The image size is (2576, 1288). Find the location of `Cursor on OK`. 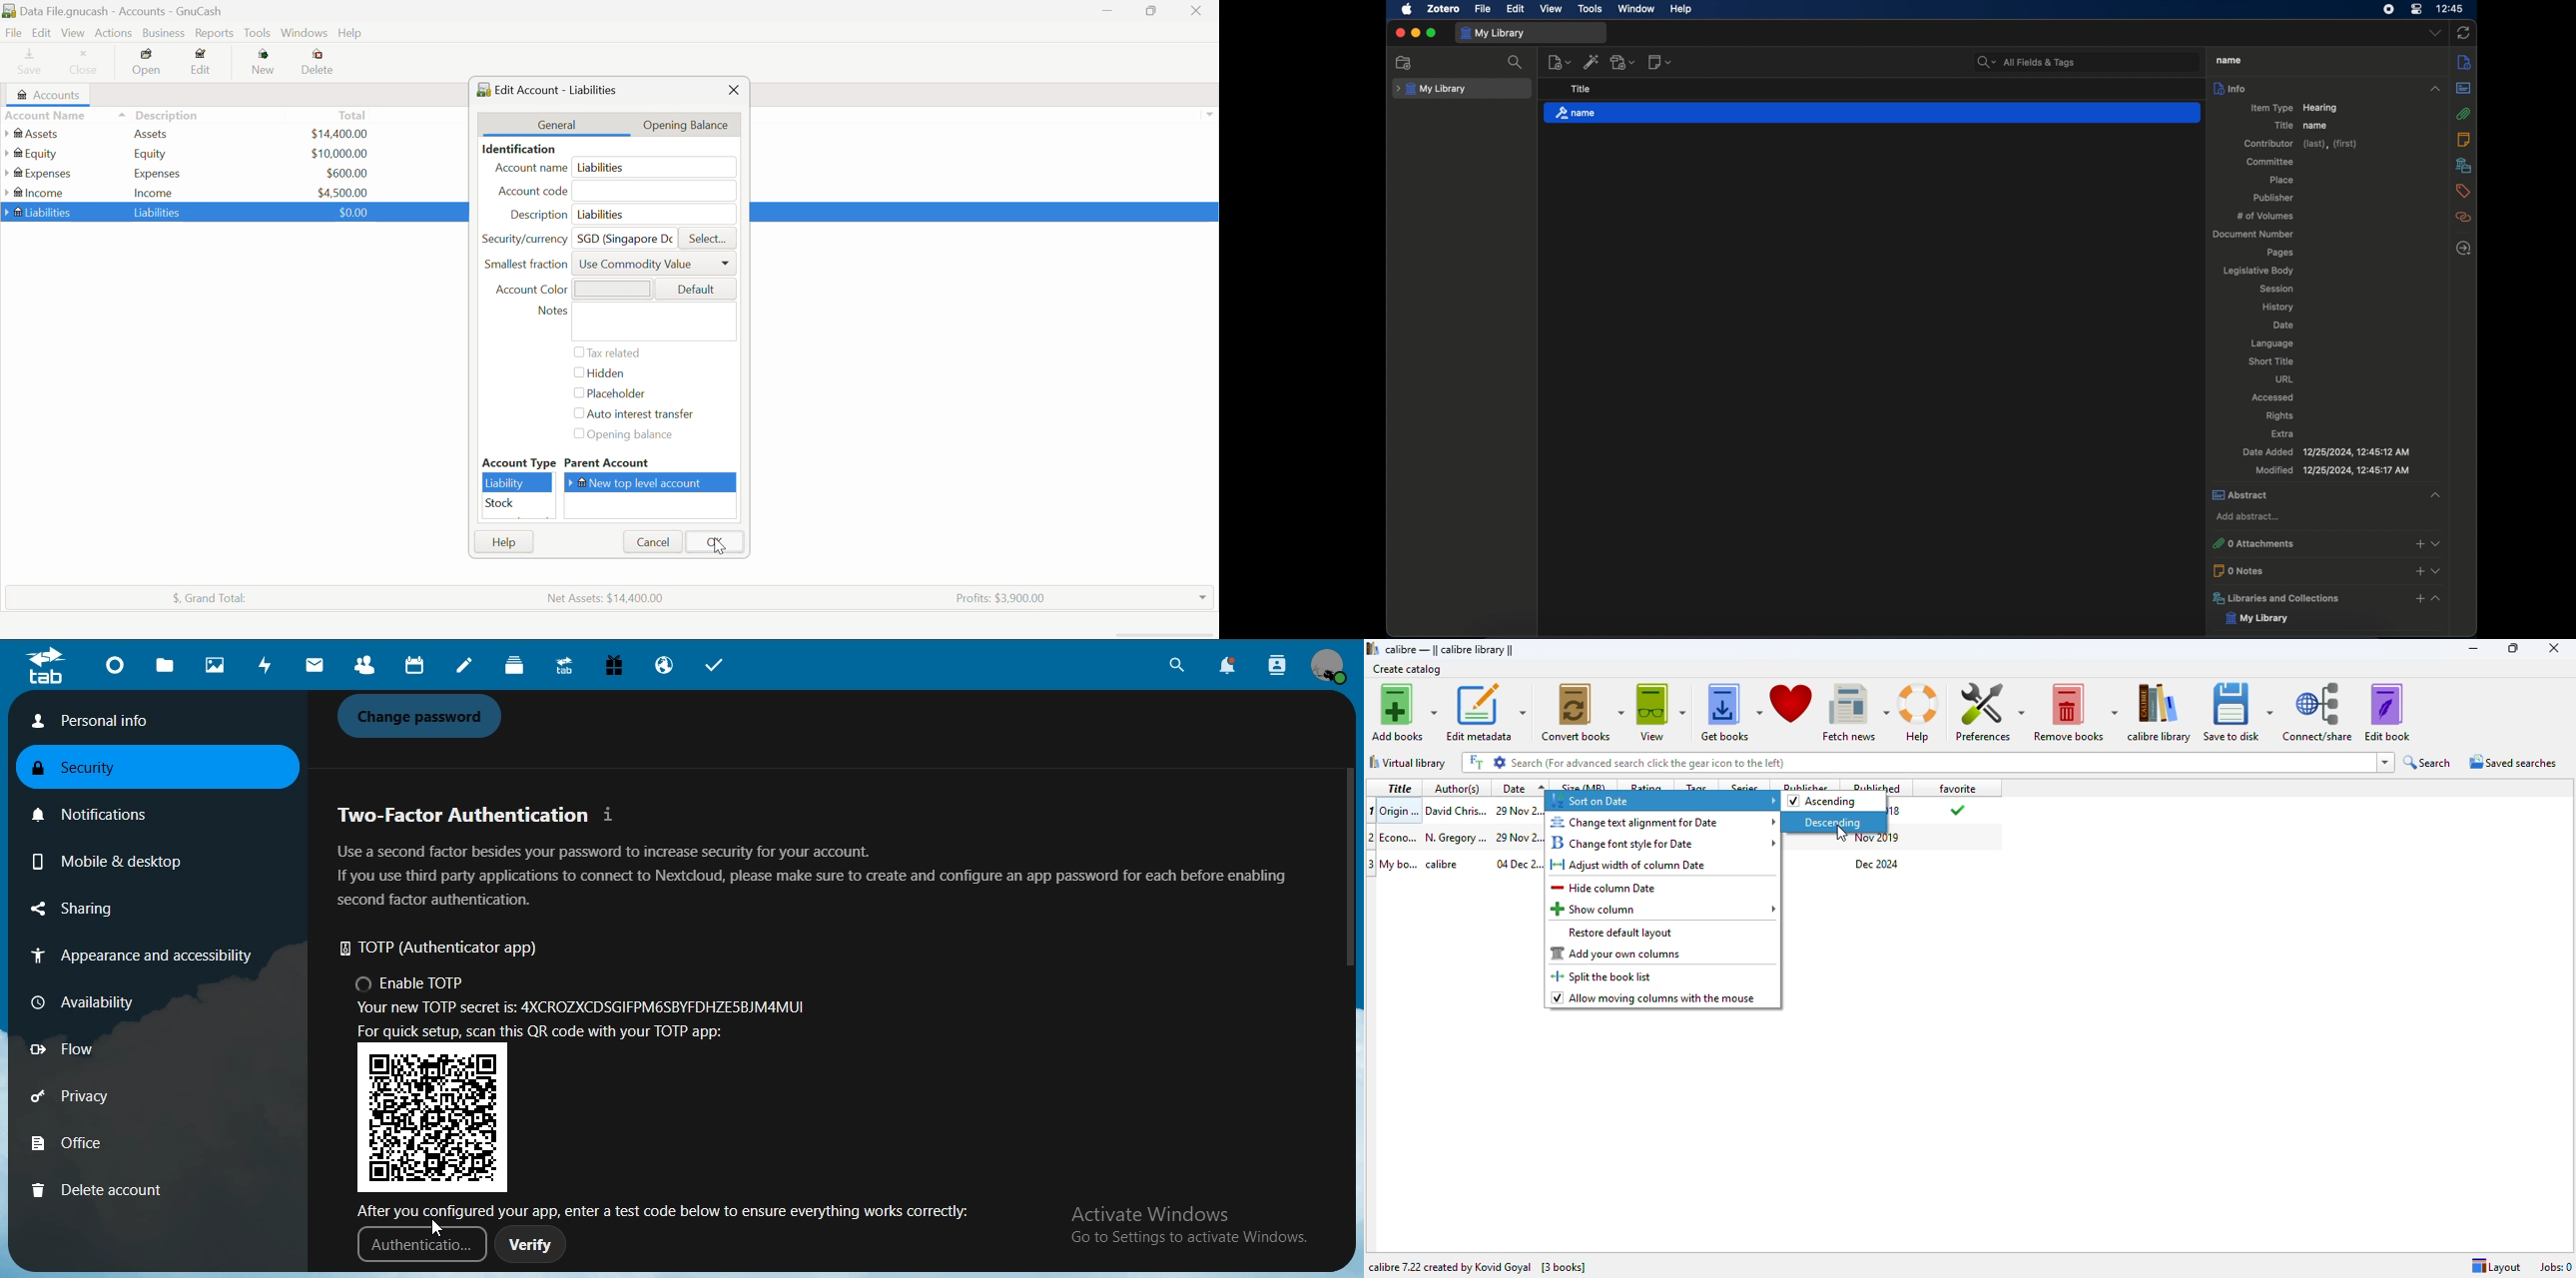

Cursor on OK is located at coordinates (721, 546).